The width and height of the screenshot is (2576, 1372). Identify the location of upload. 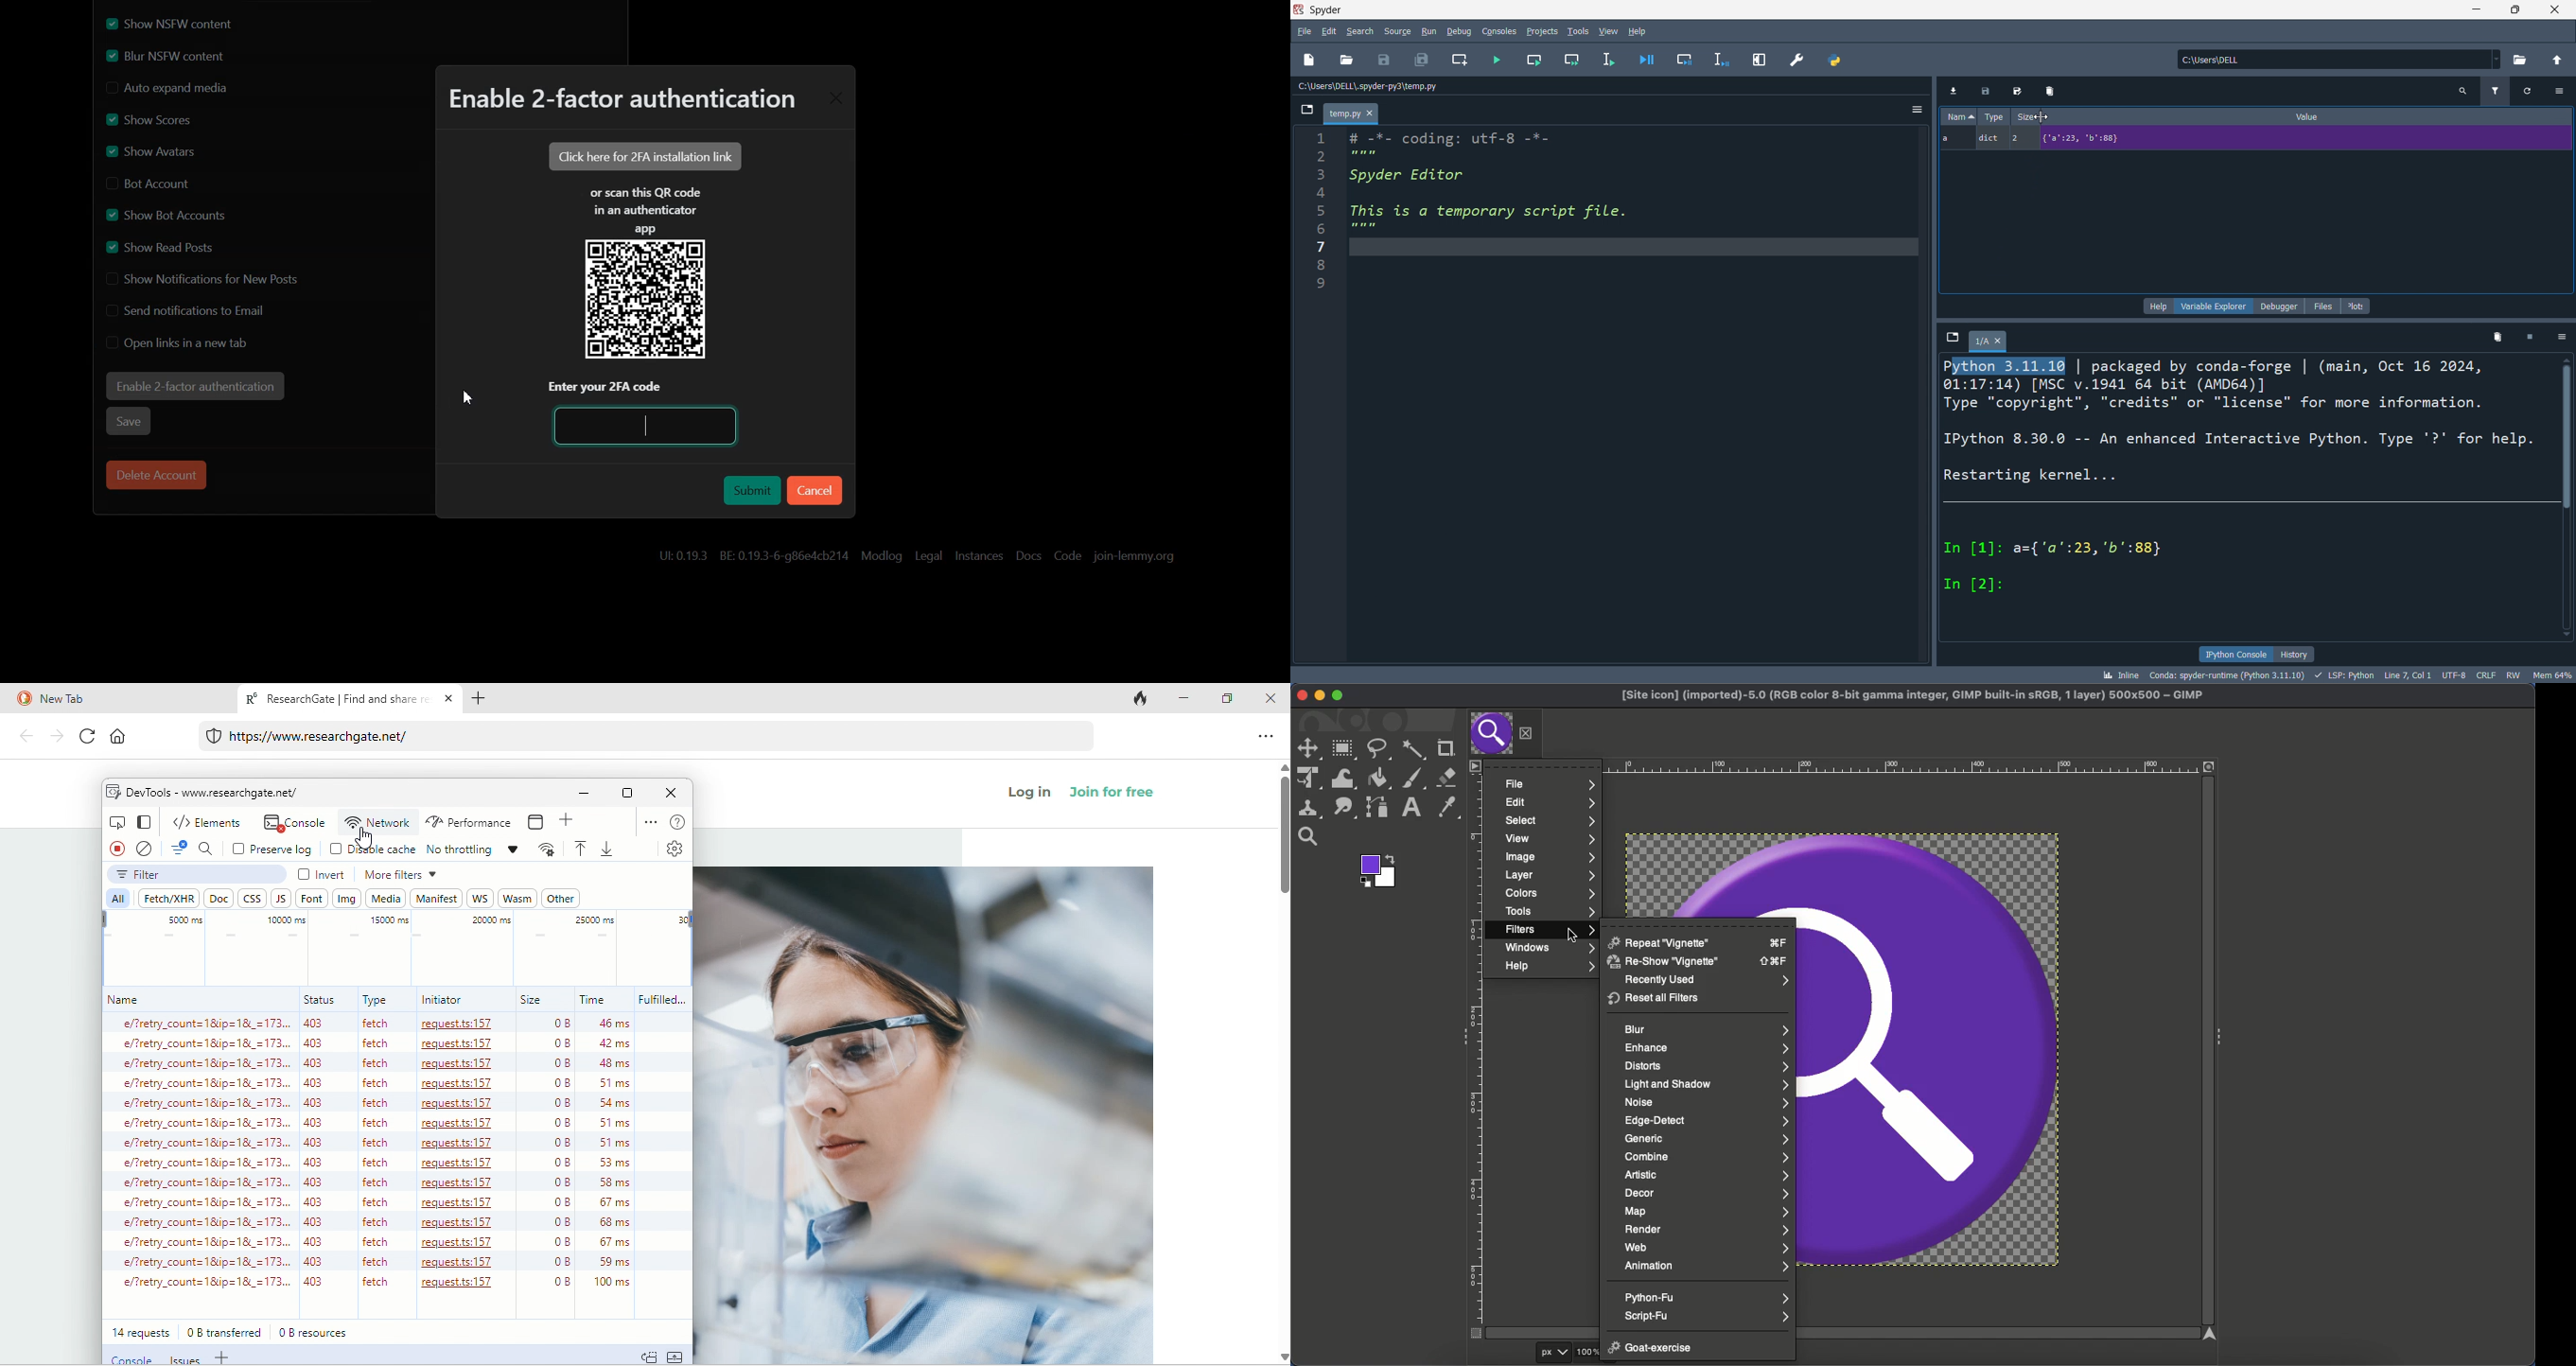
(580, 849).